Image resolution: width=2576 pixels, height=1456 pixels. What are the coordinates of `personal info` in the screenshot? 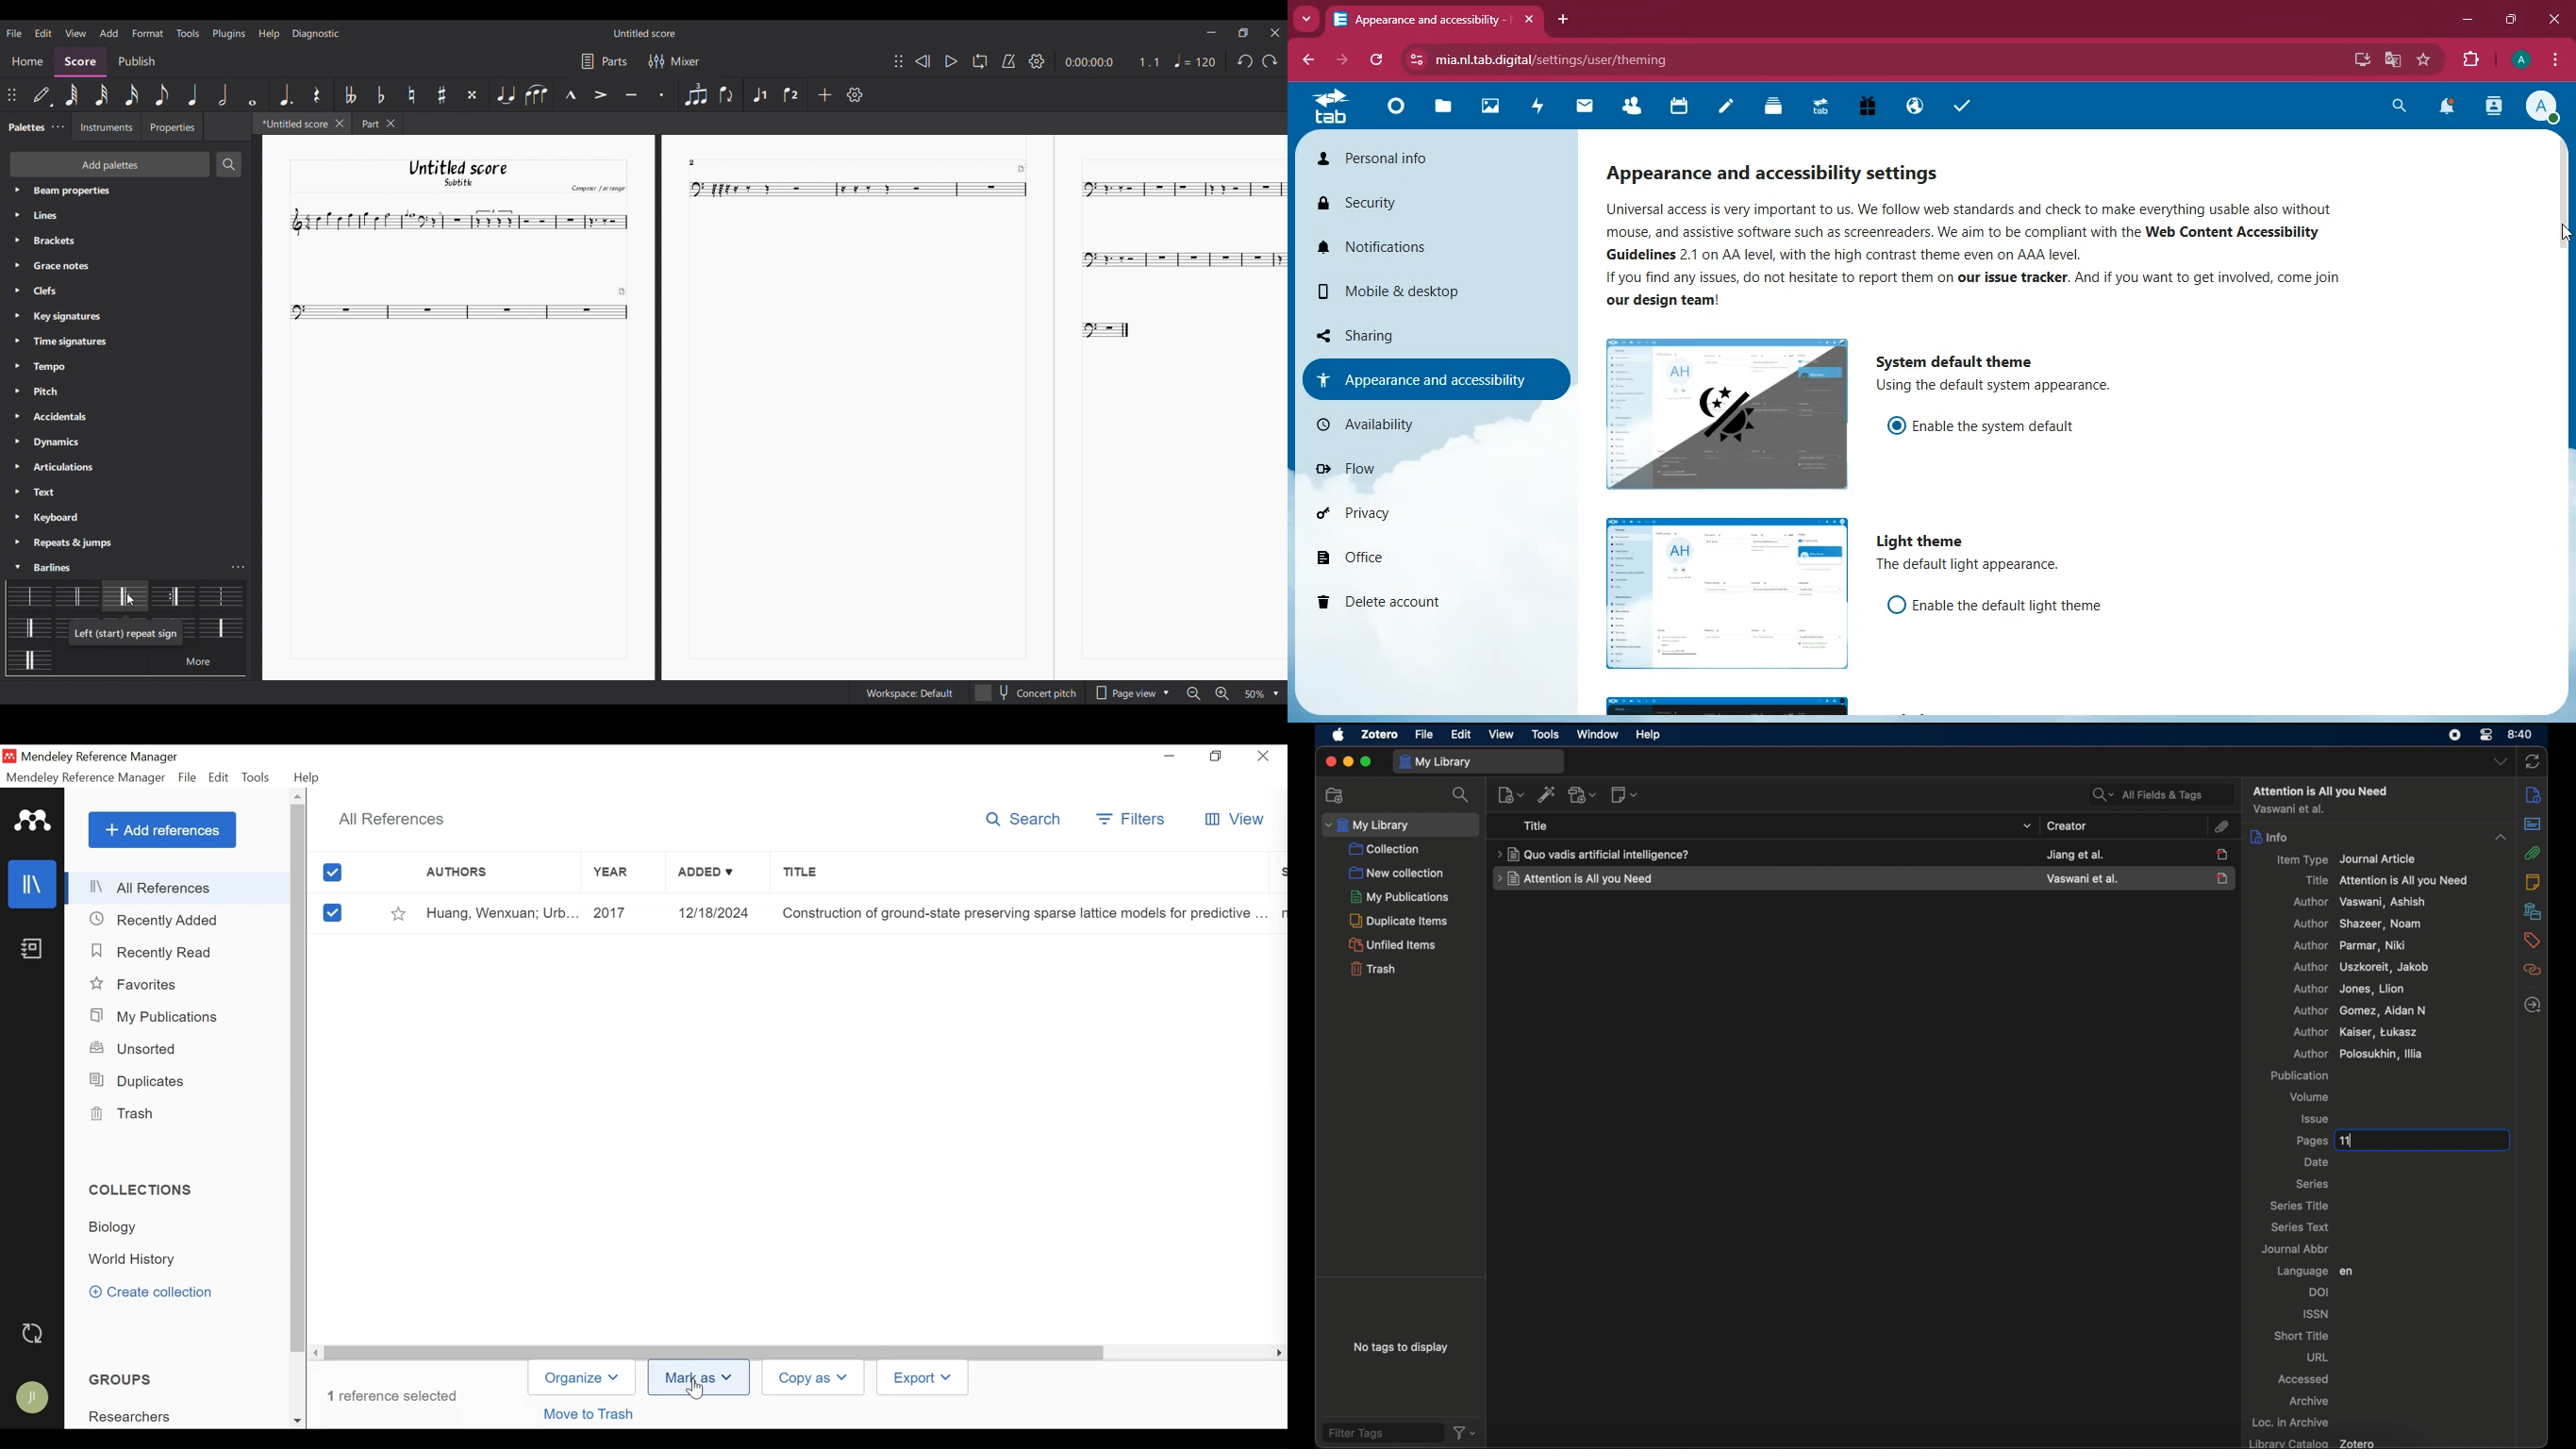 It's located at (1404, 162).